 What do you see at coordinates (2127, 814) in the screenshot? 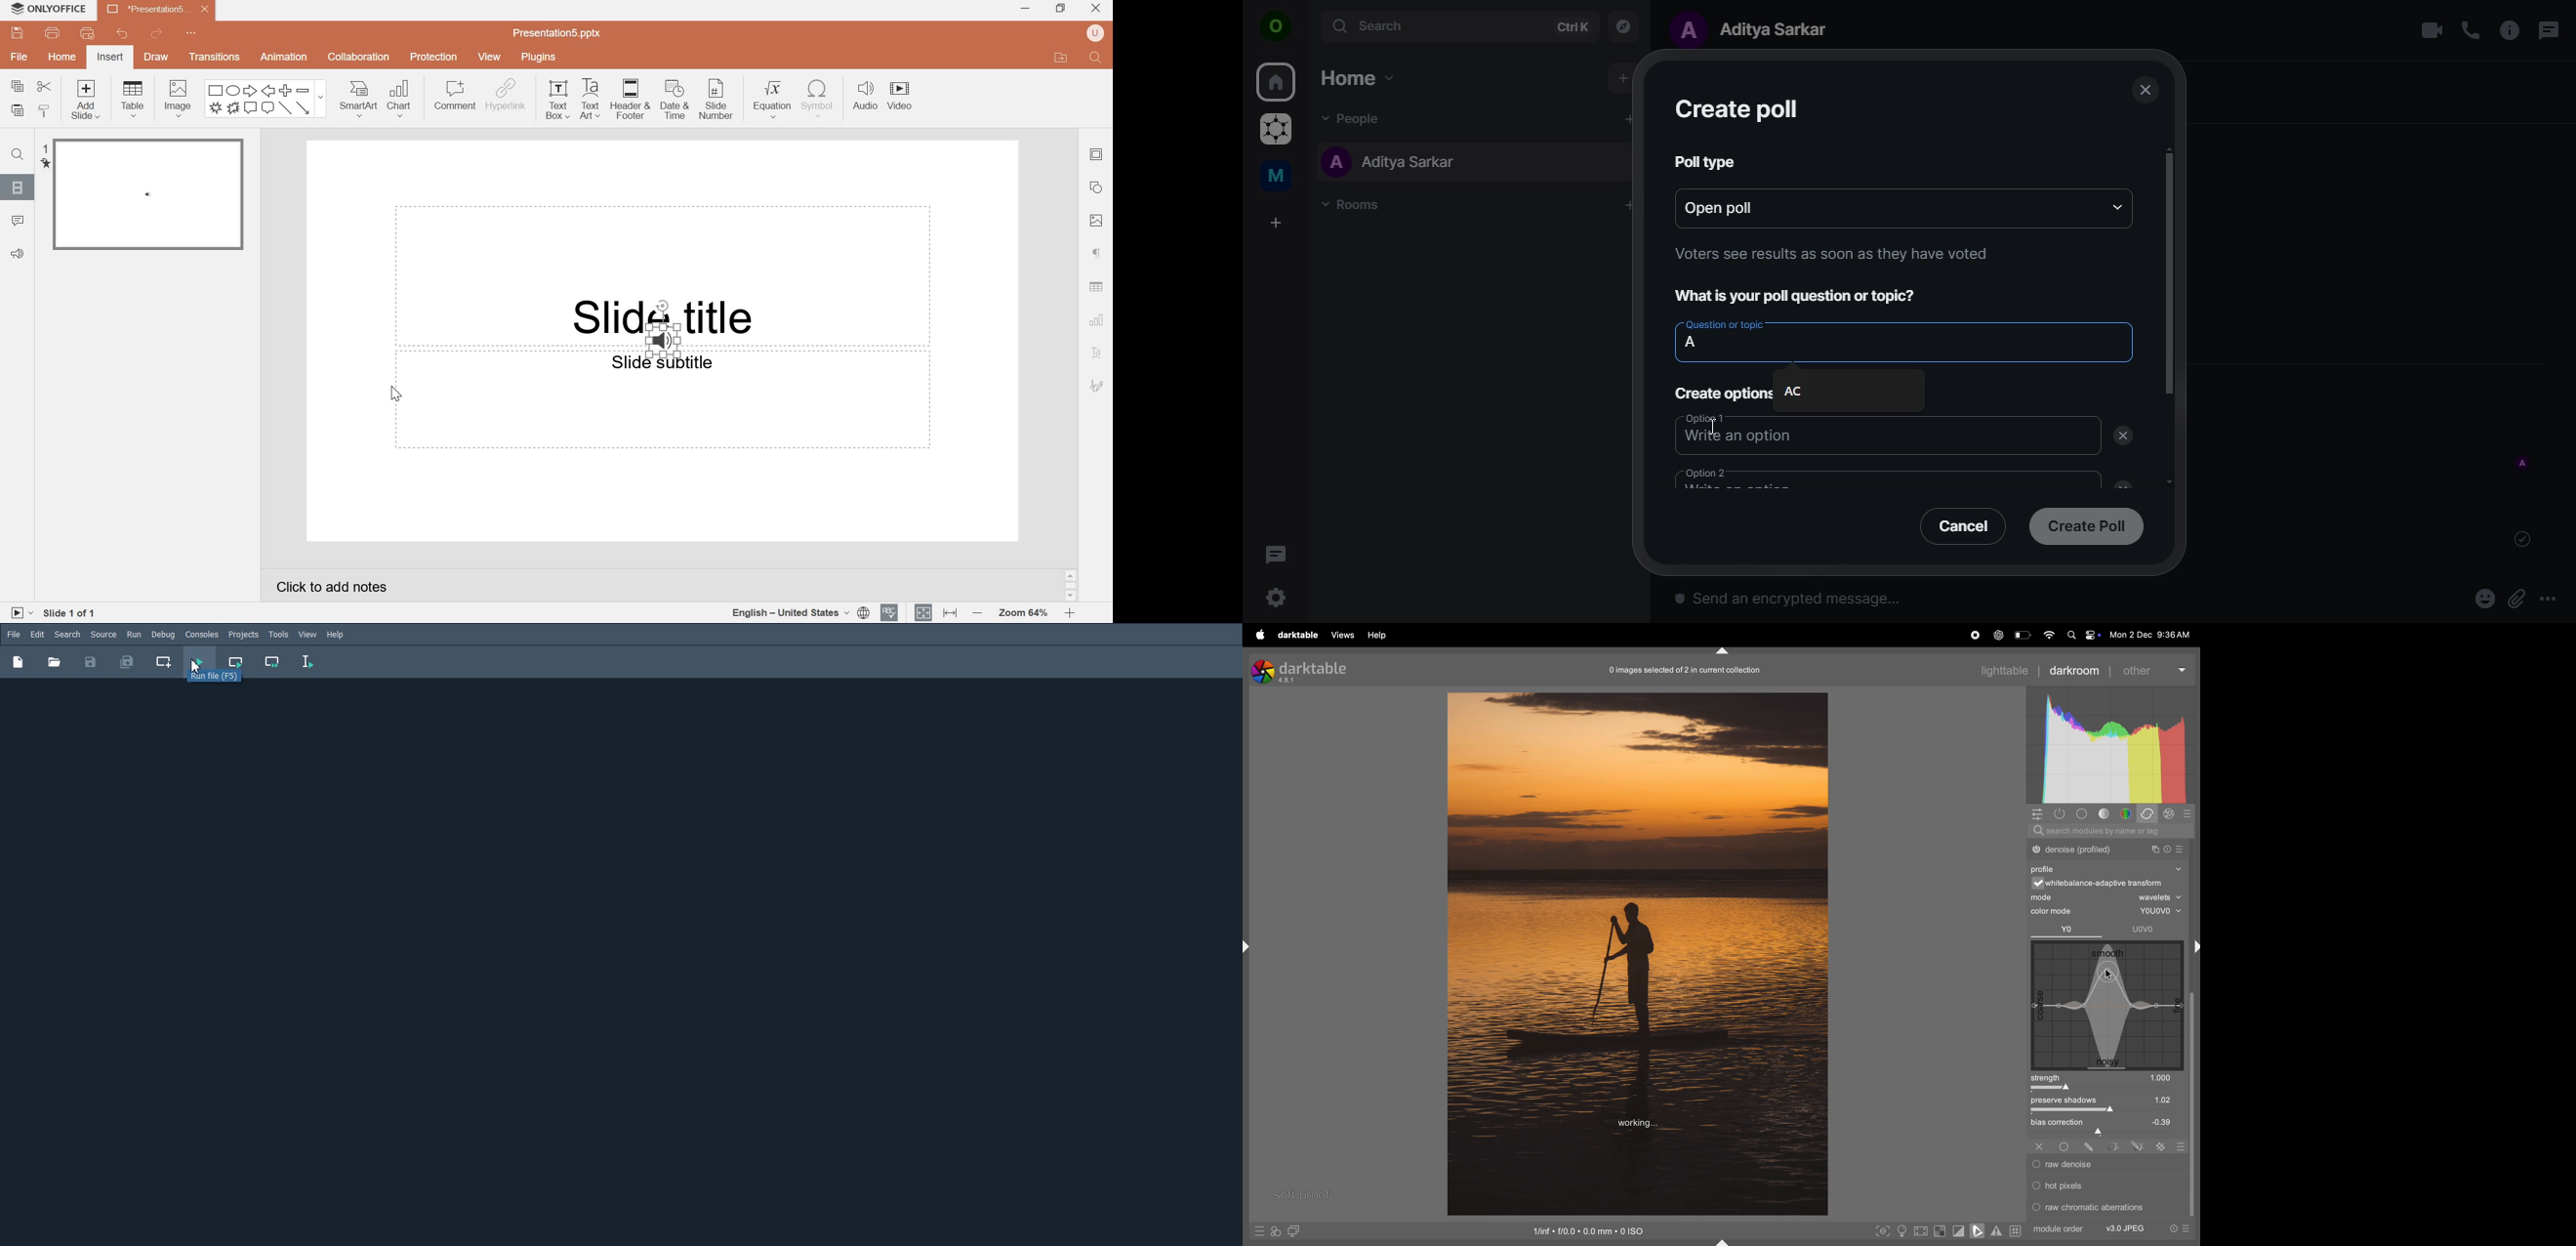
I see `colors` at bounding box center [2127, 814].